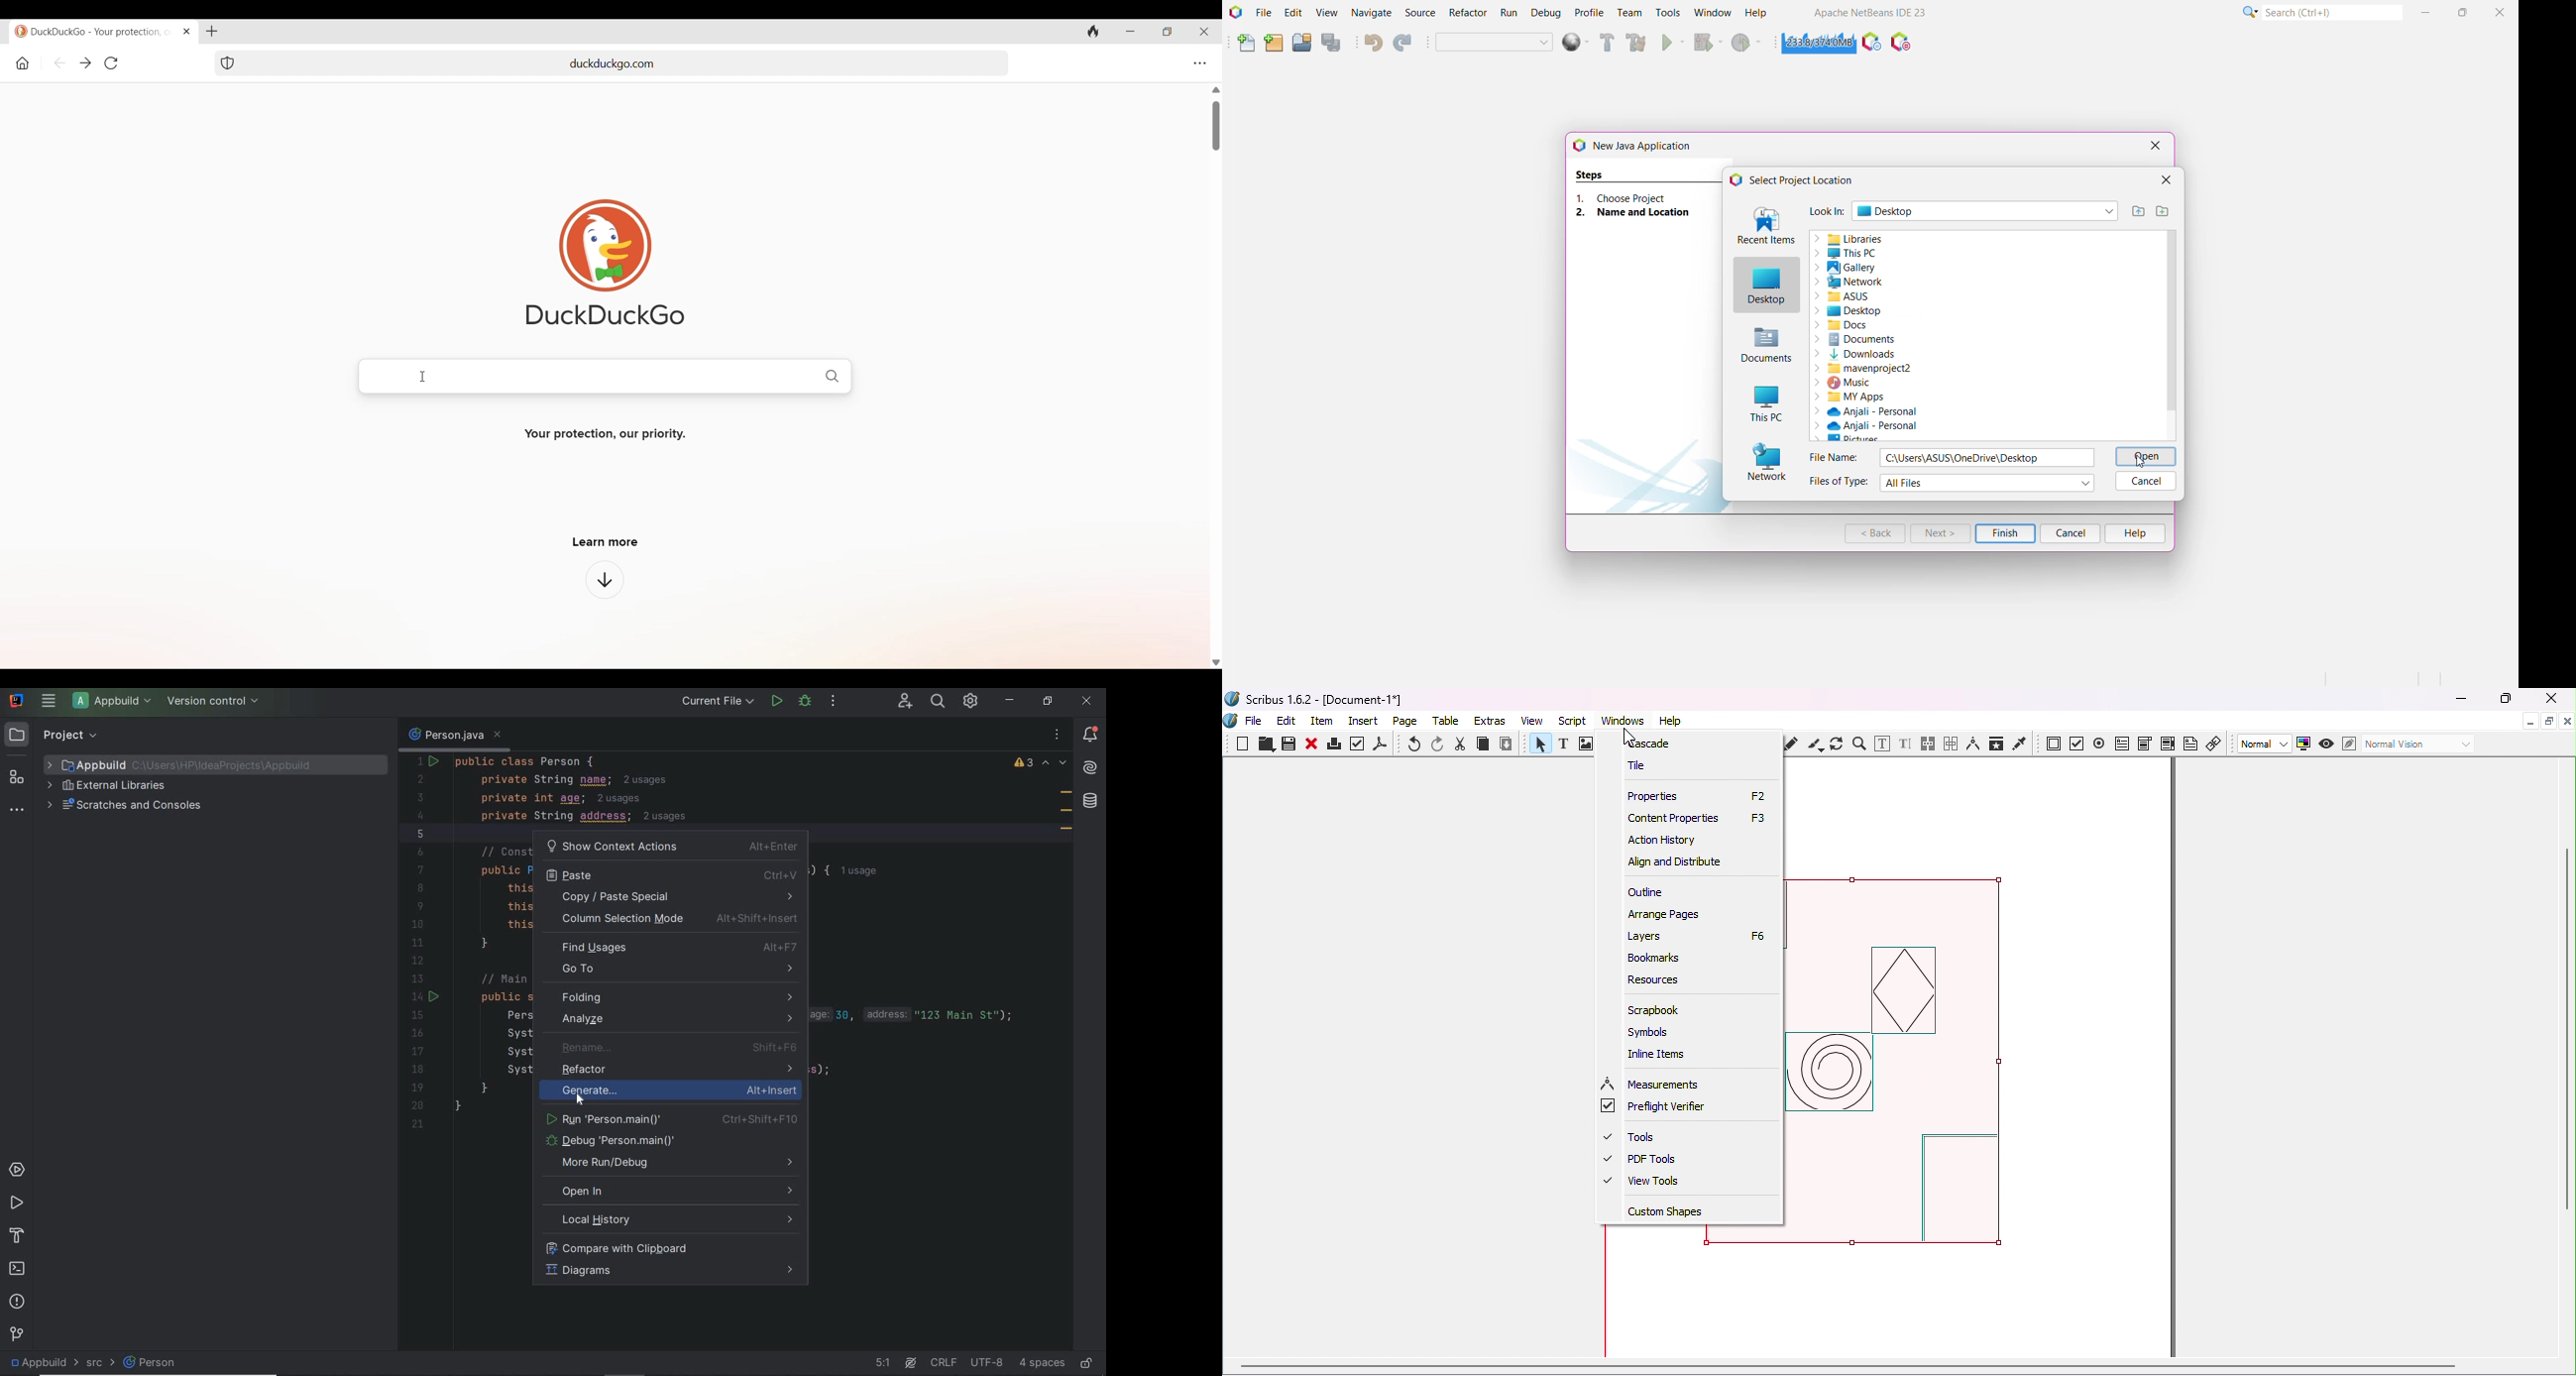 The height and width of the screenshot is (1400, 2576). I want to click on structure, so click(16, 778).